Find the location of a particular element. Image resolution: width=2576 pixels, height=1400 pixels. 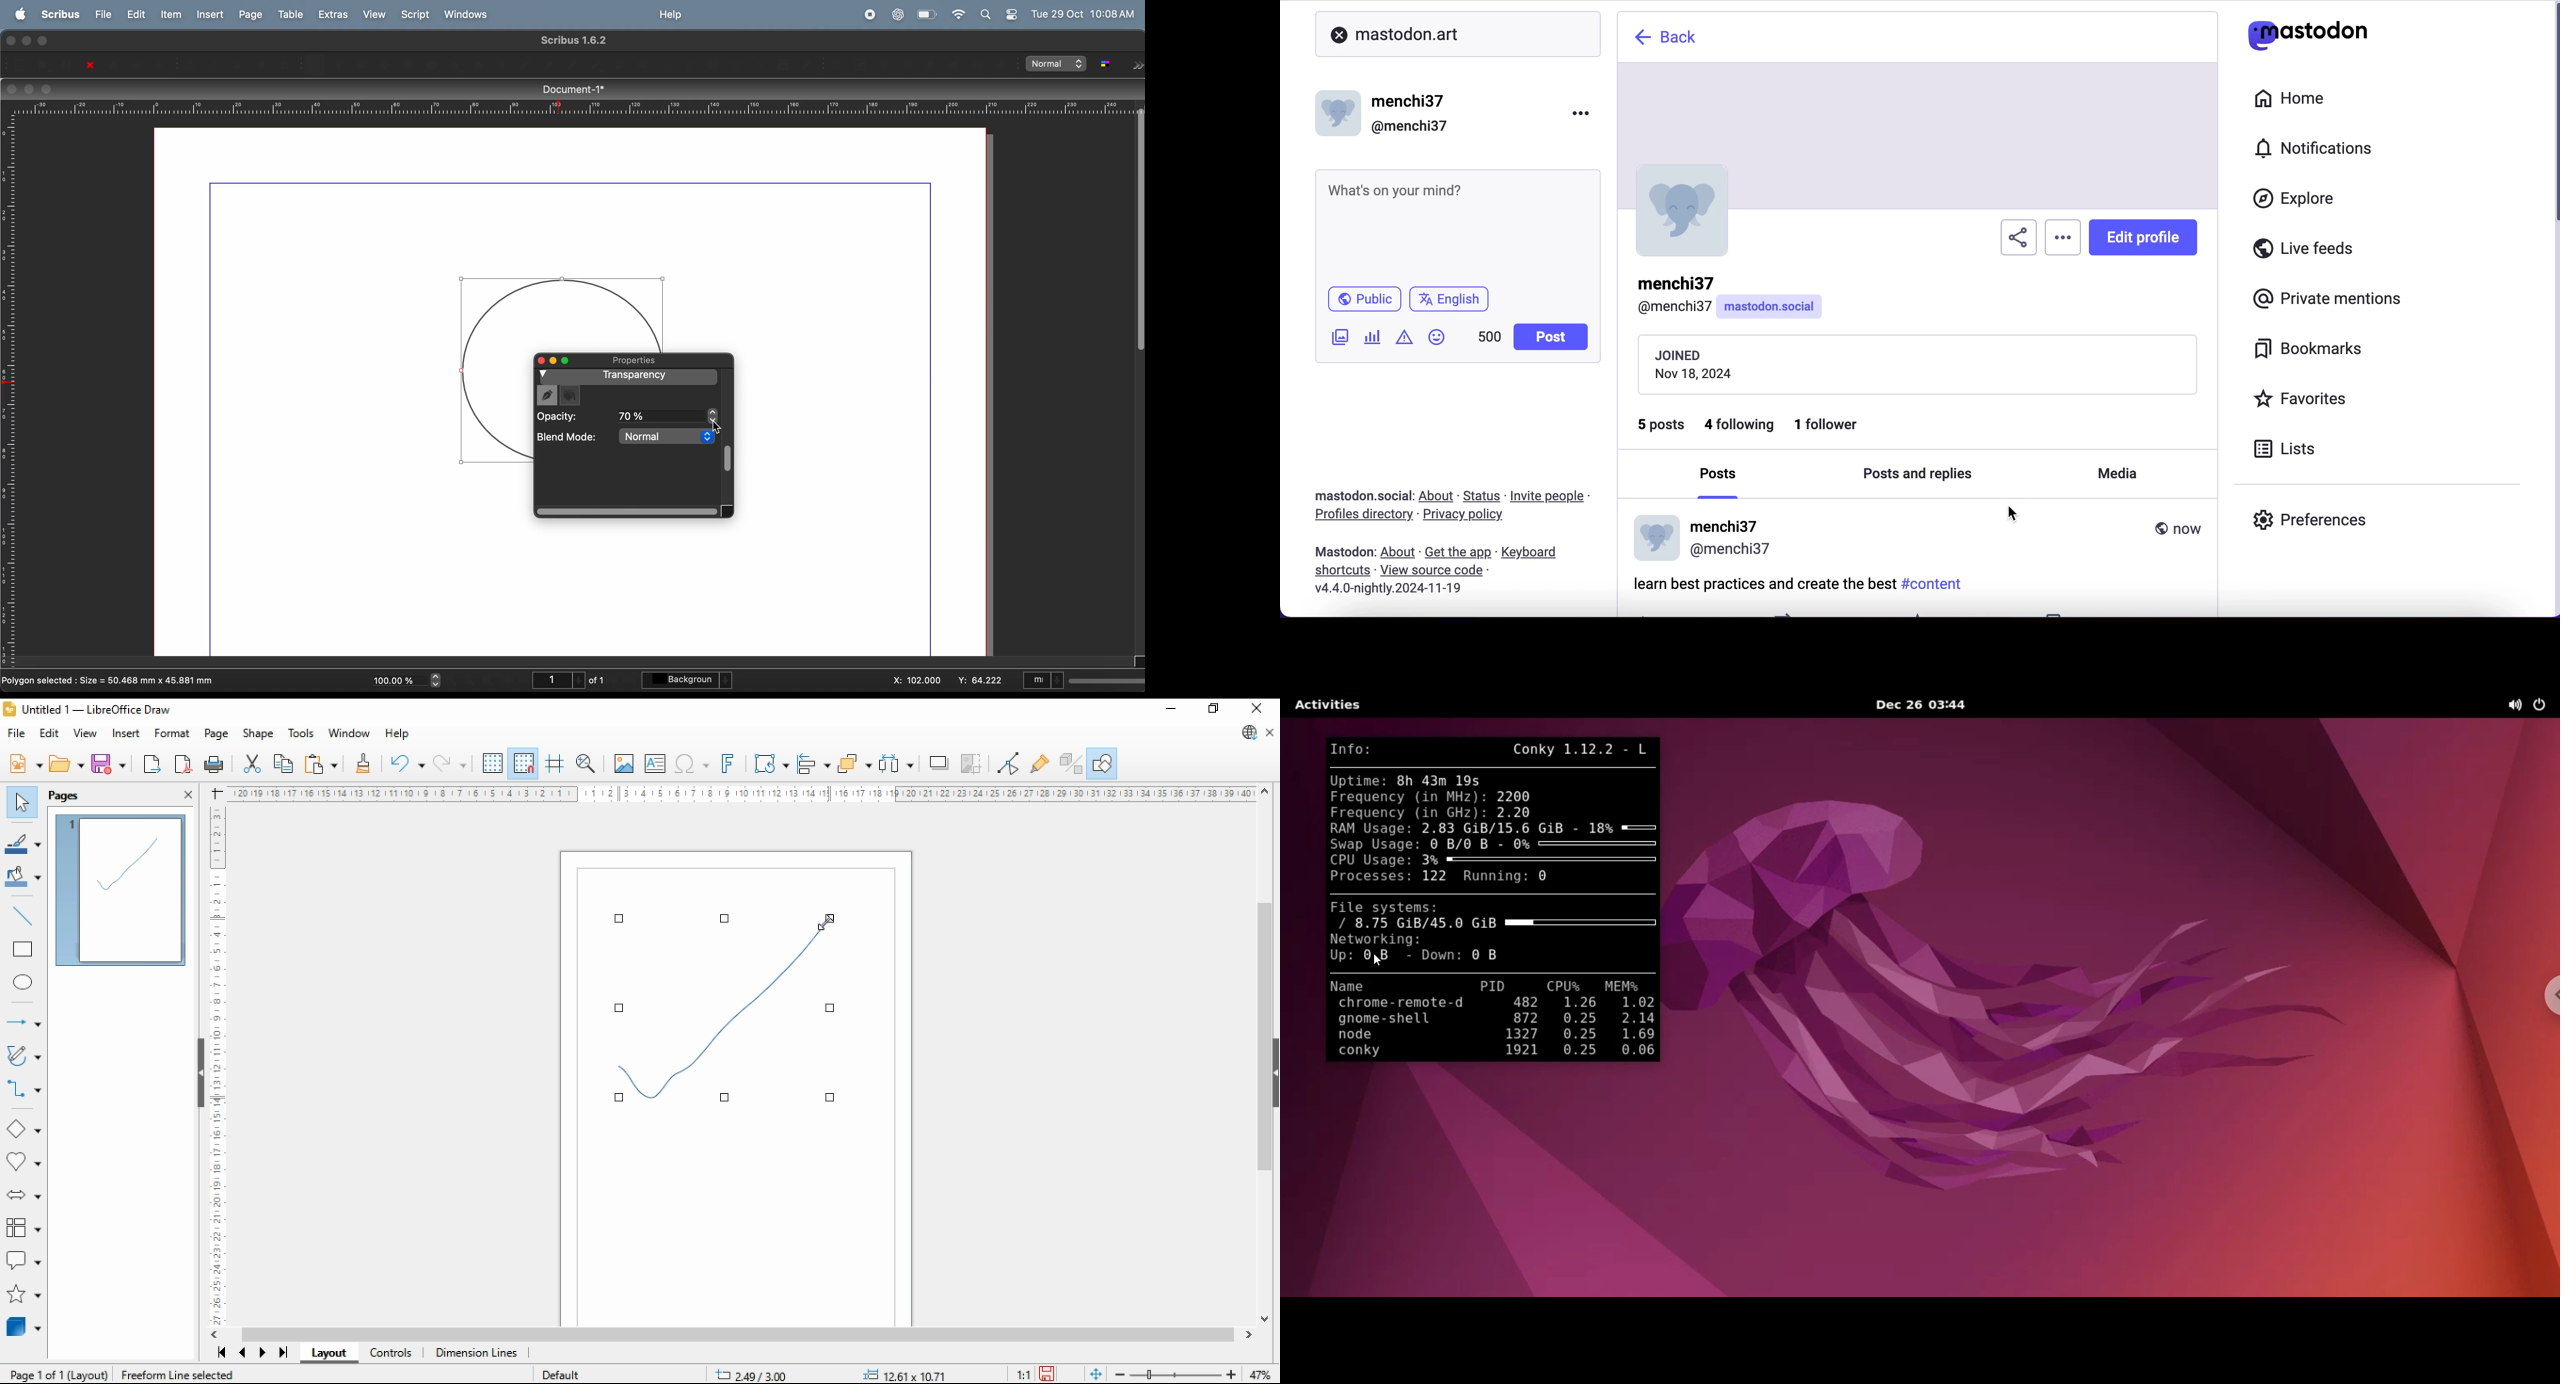

open  is located at coordinates (66, 765).